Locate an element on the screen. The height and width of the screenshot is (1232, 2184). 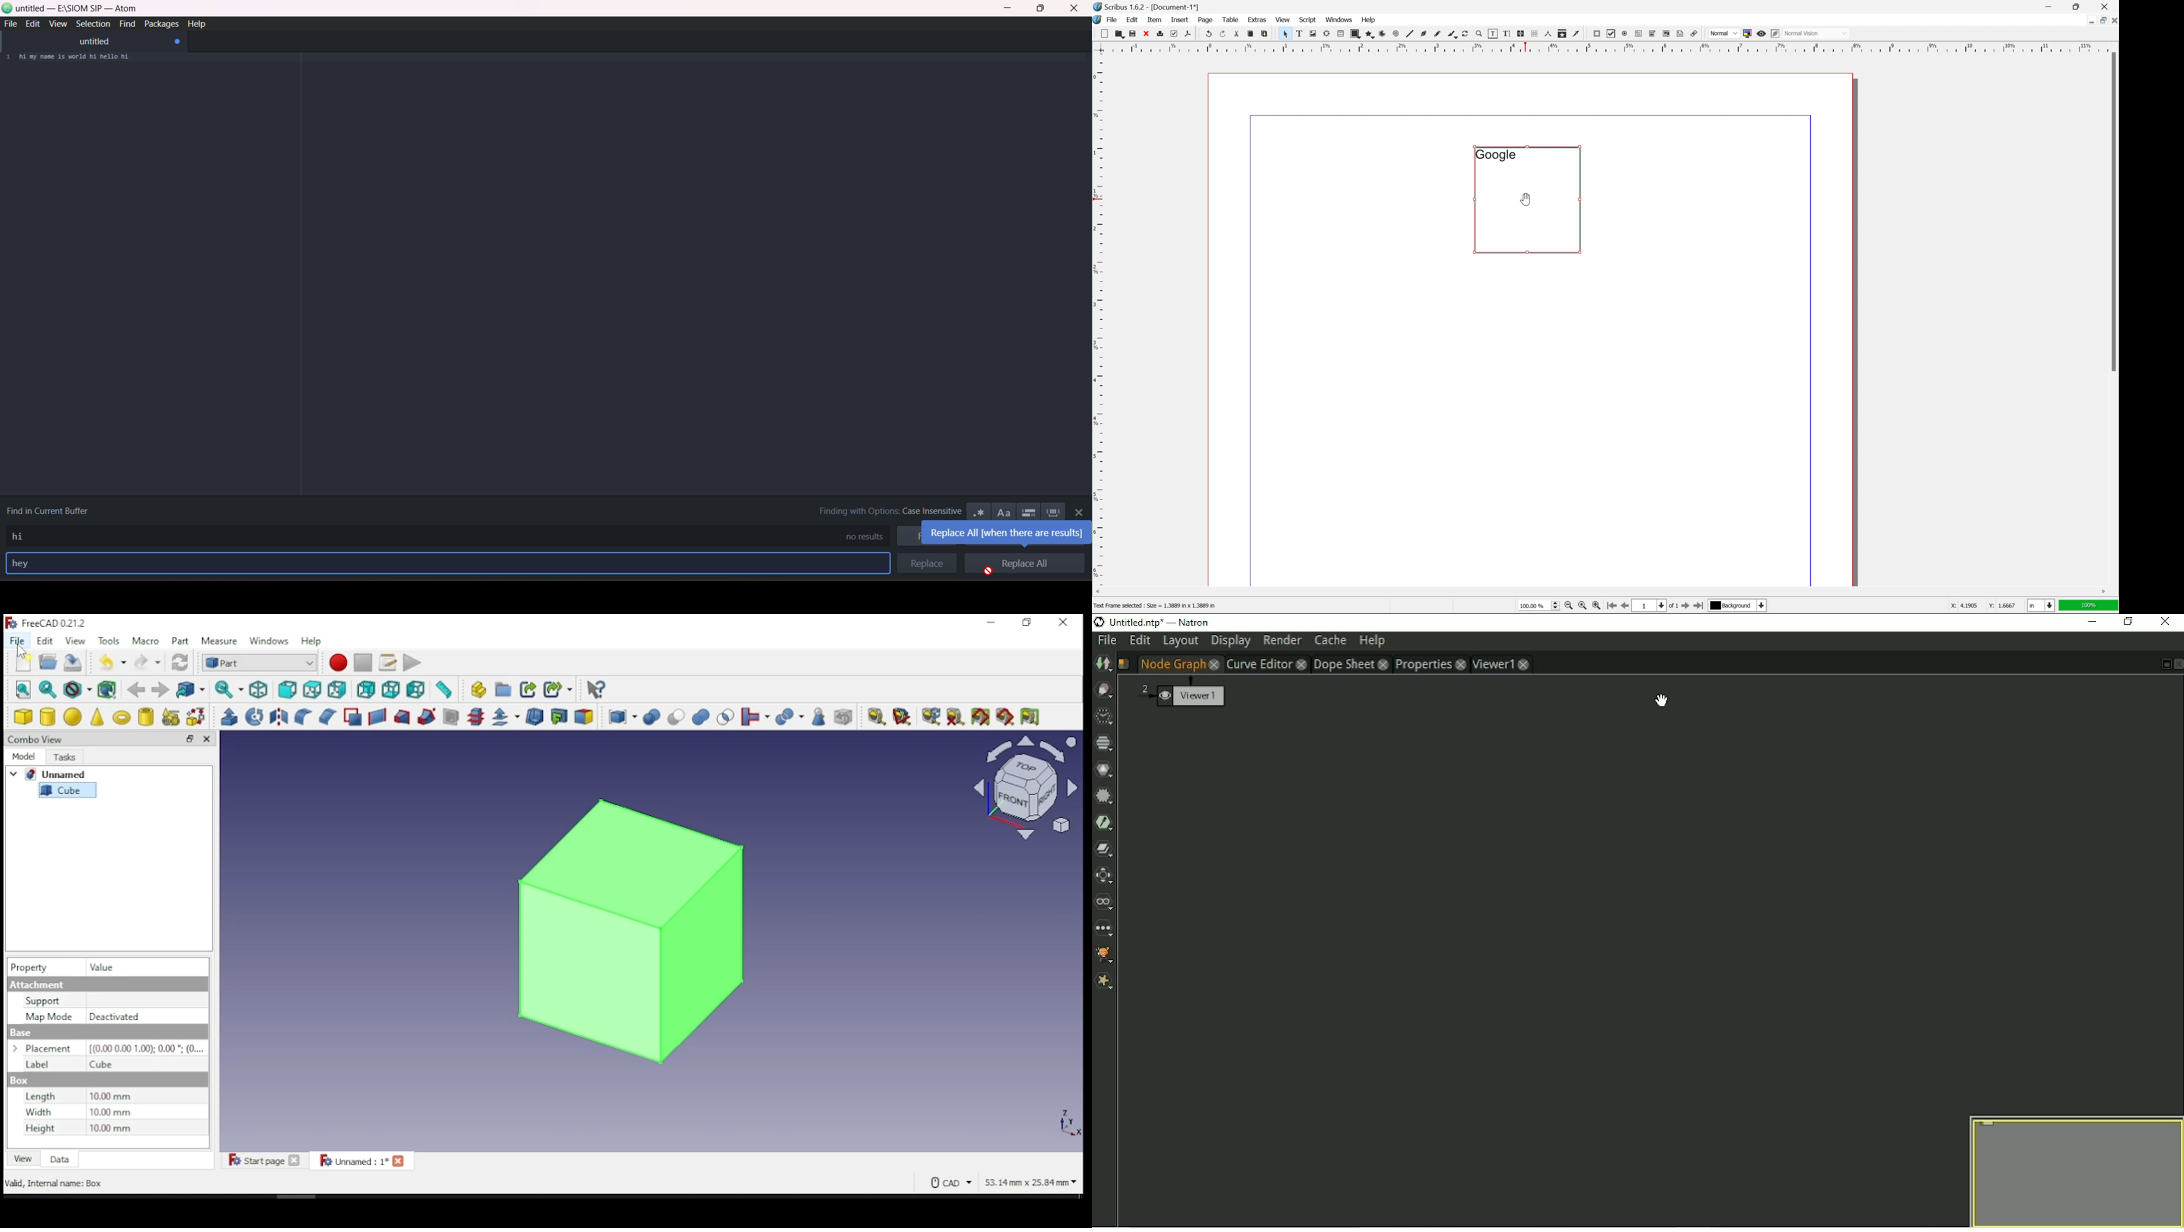
section is located at coordinates (452, 717).